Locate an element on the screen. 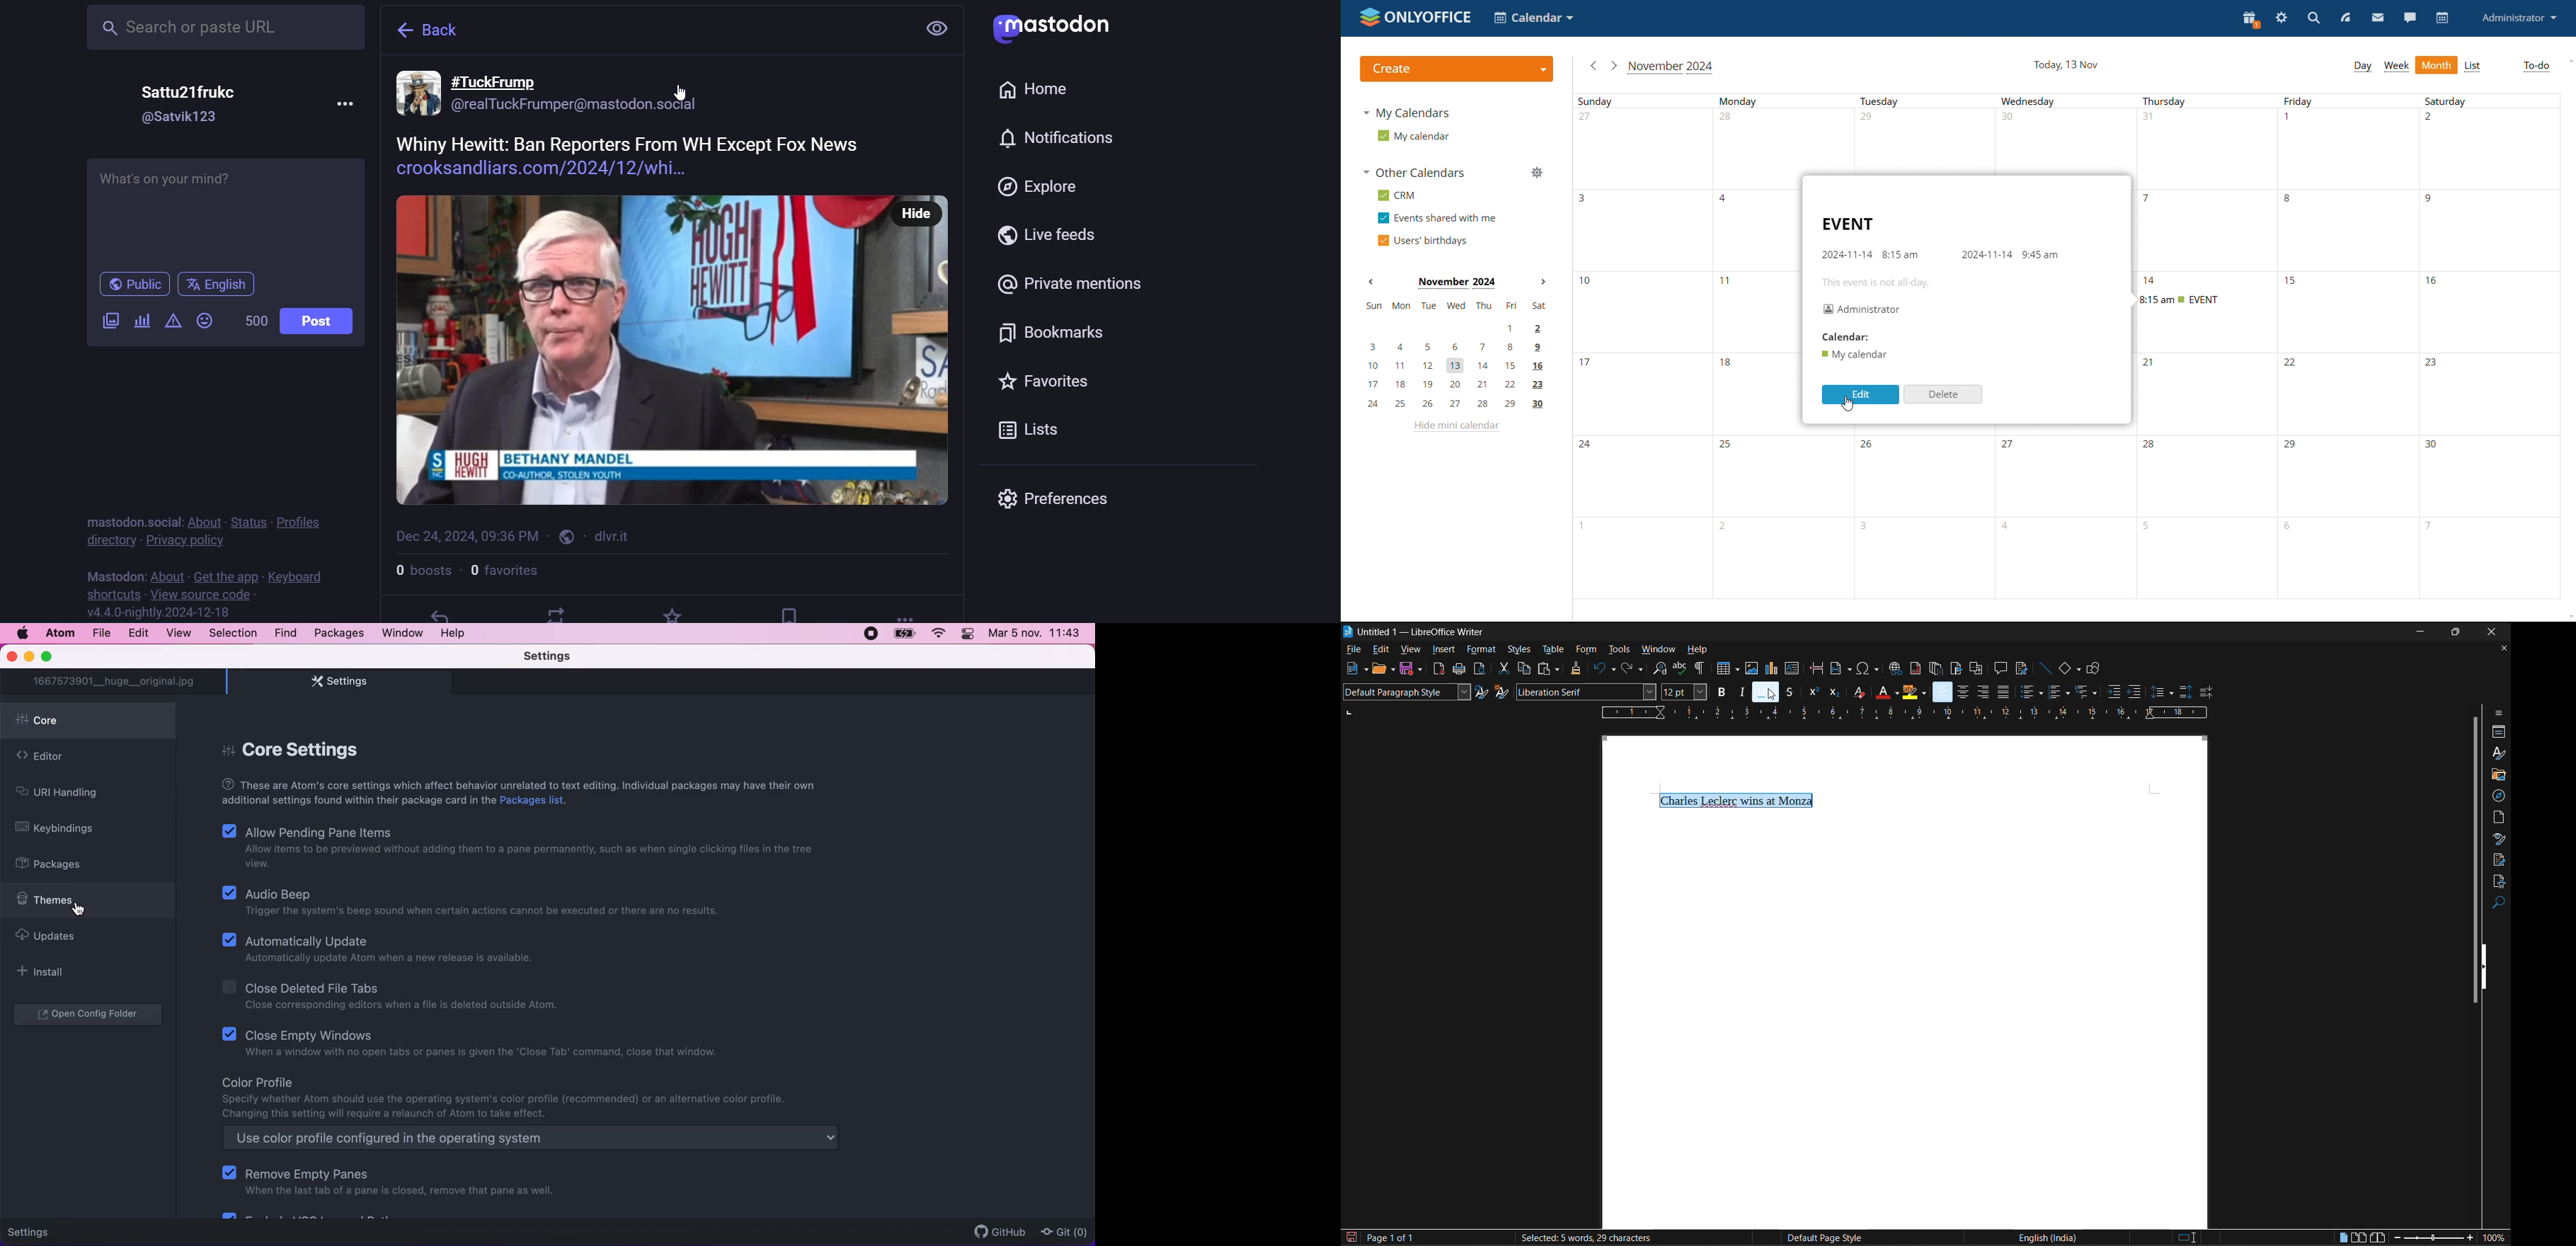 The width and height of the screenshot is (2576, 1260). word limit is located at coordinates (256, 321).